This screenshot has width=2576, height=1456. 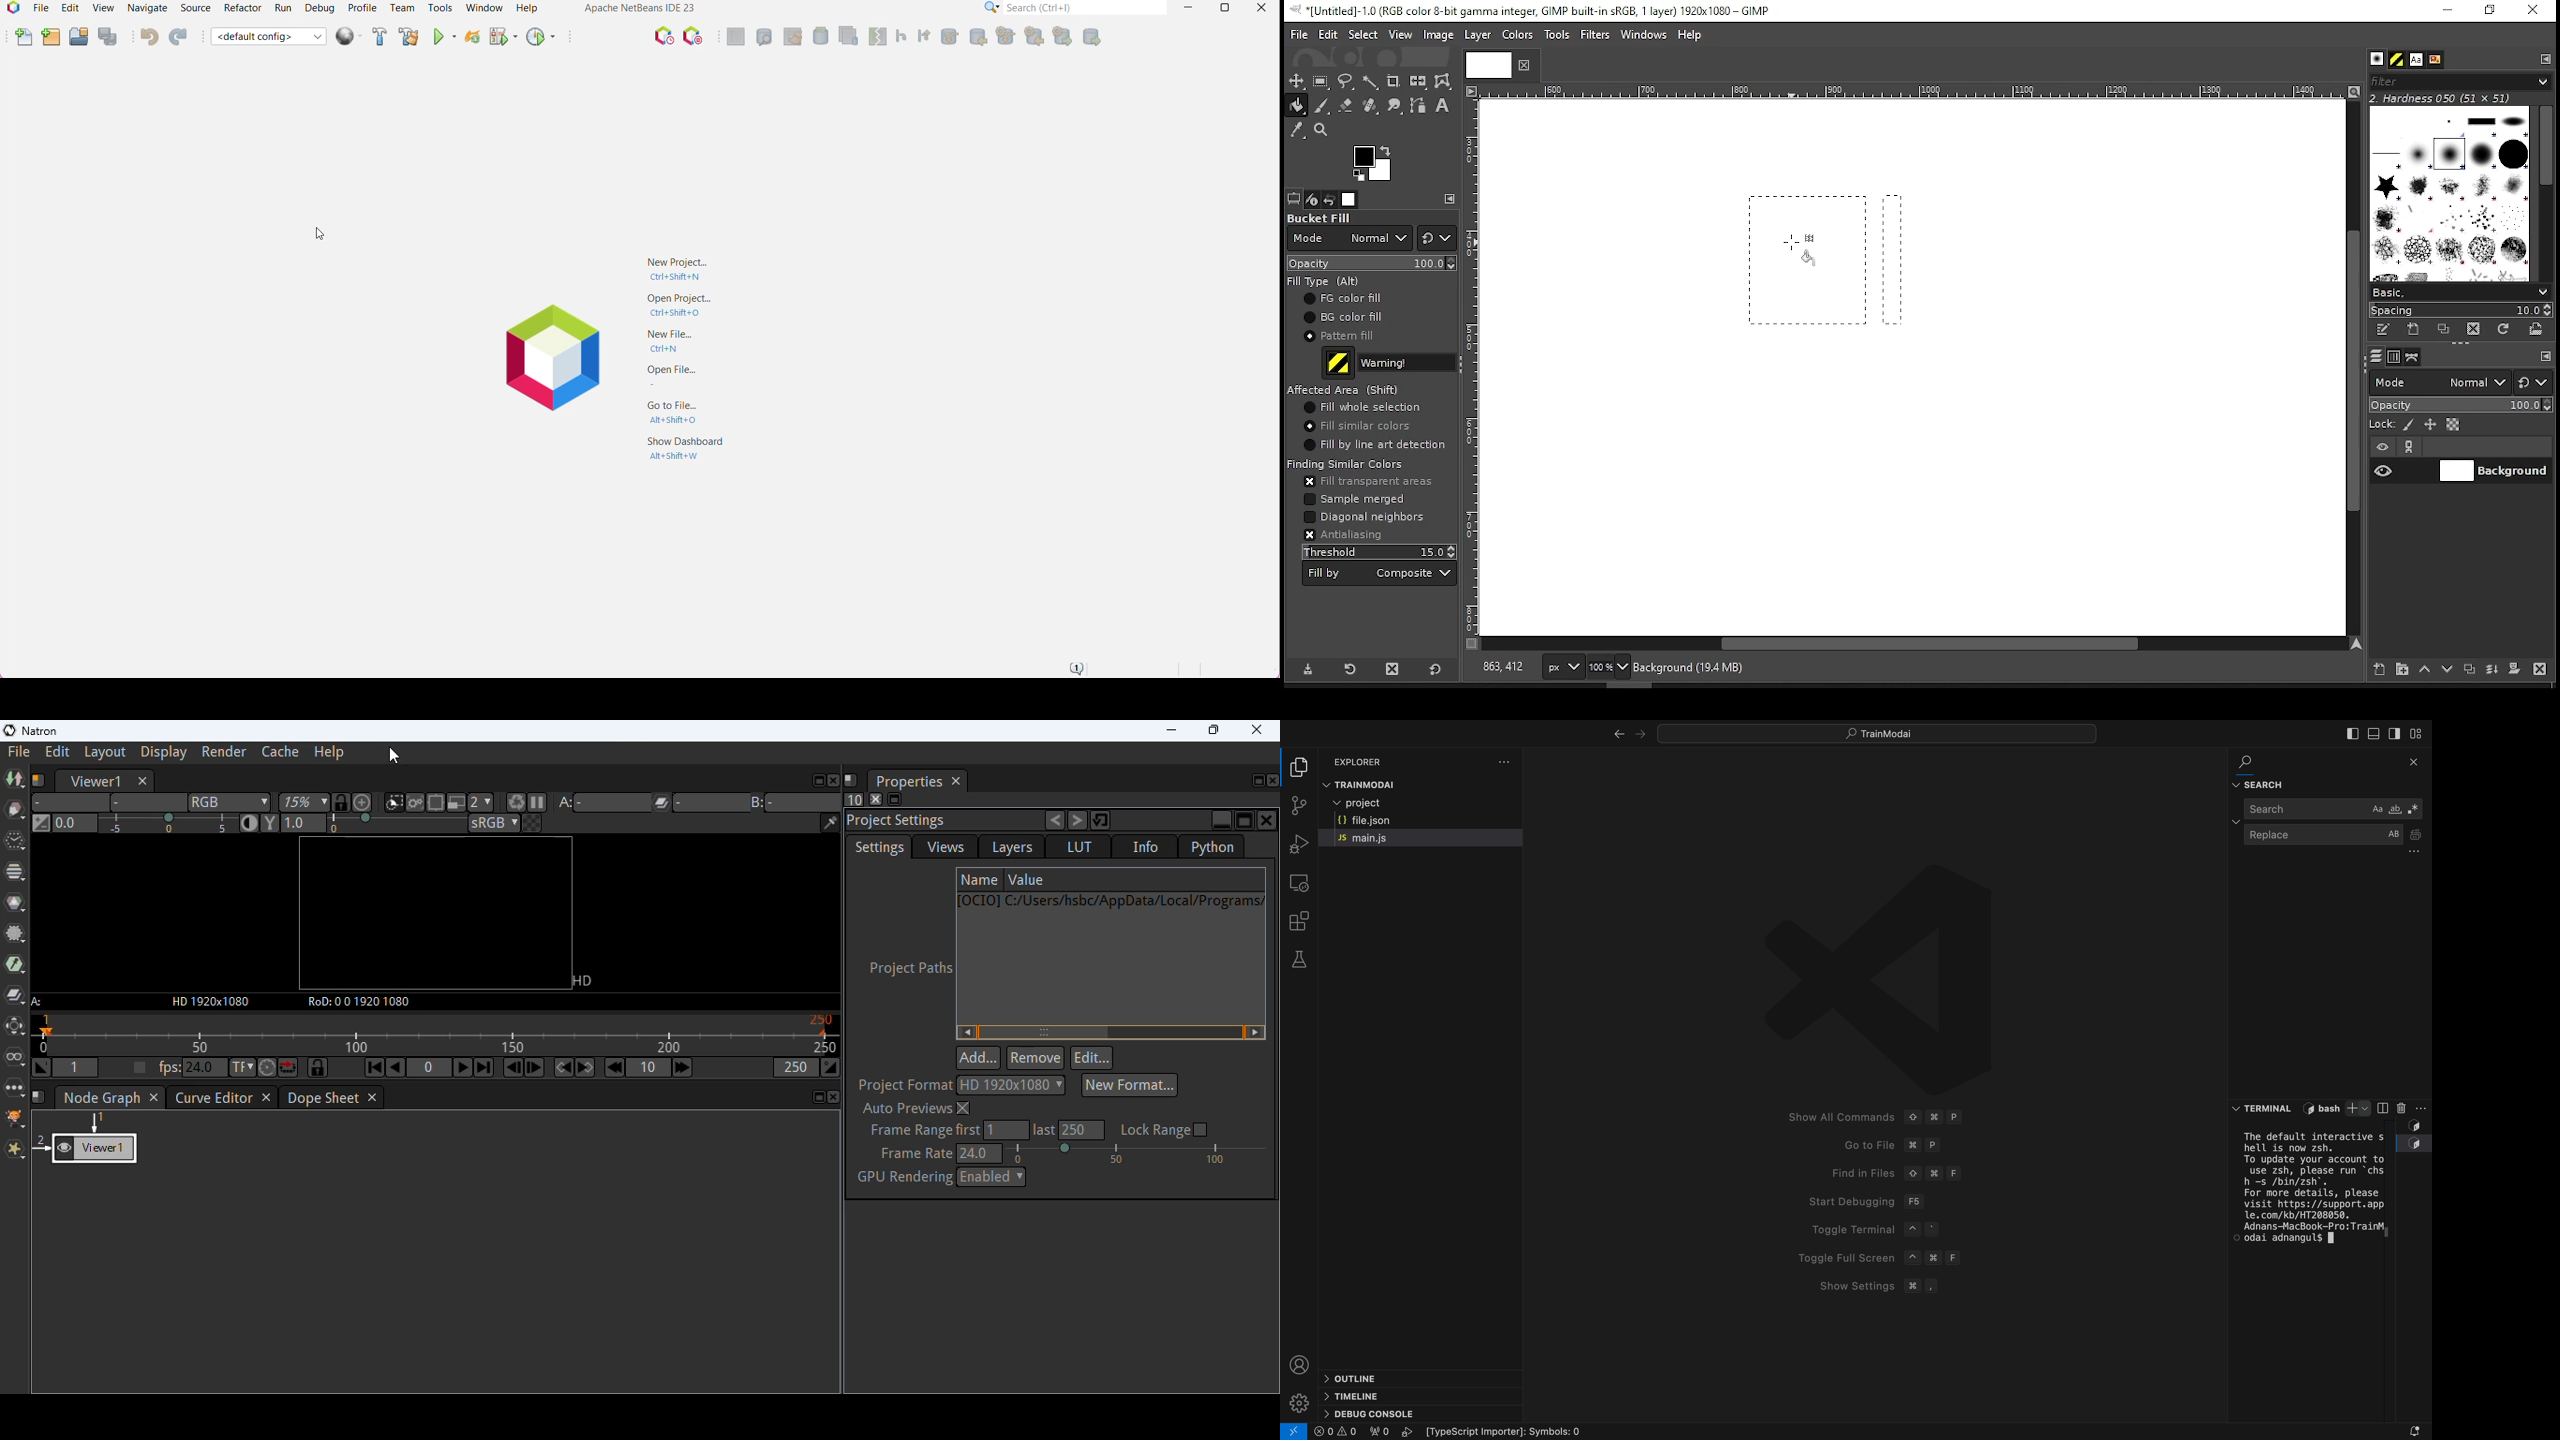 What do you see at coordinates (1437, 238) in the screenshot?
I see `switch to different modes` at bounding box center [1437, 238].